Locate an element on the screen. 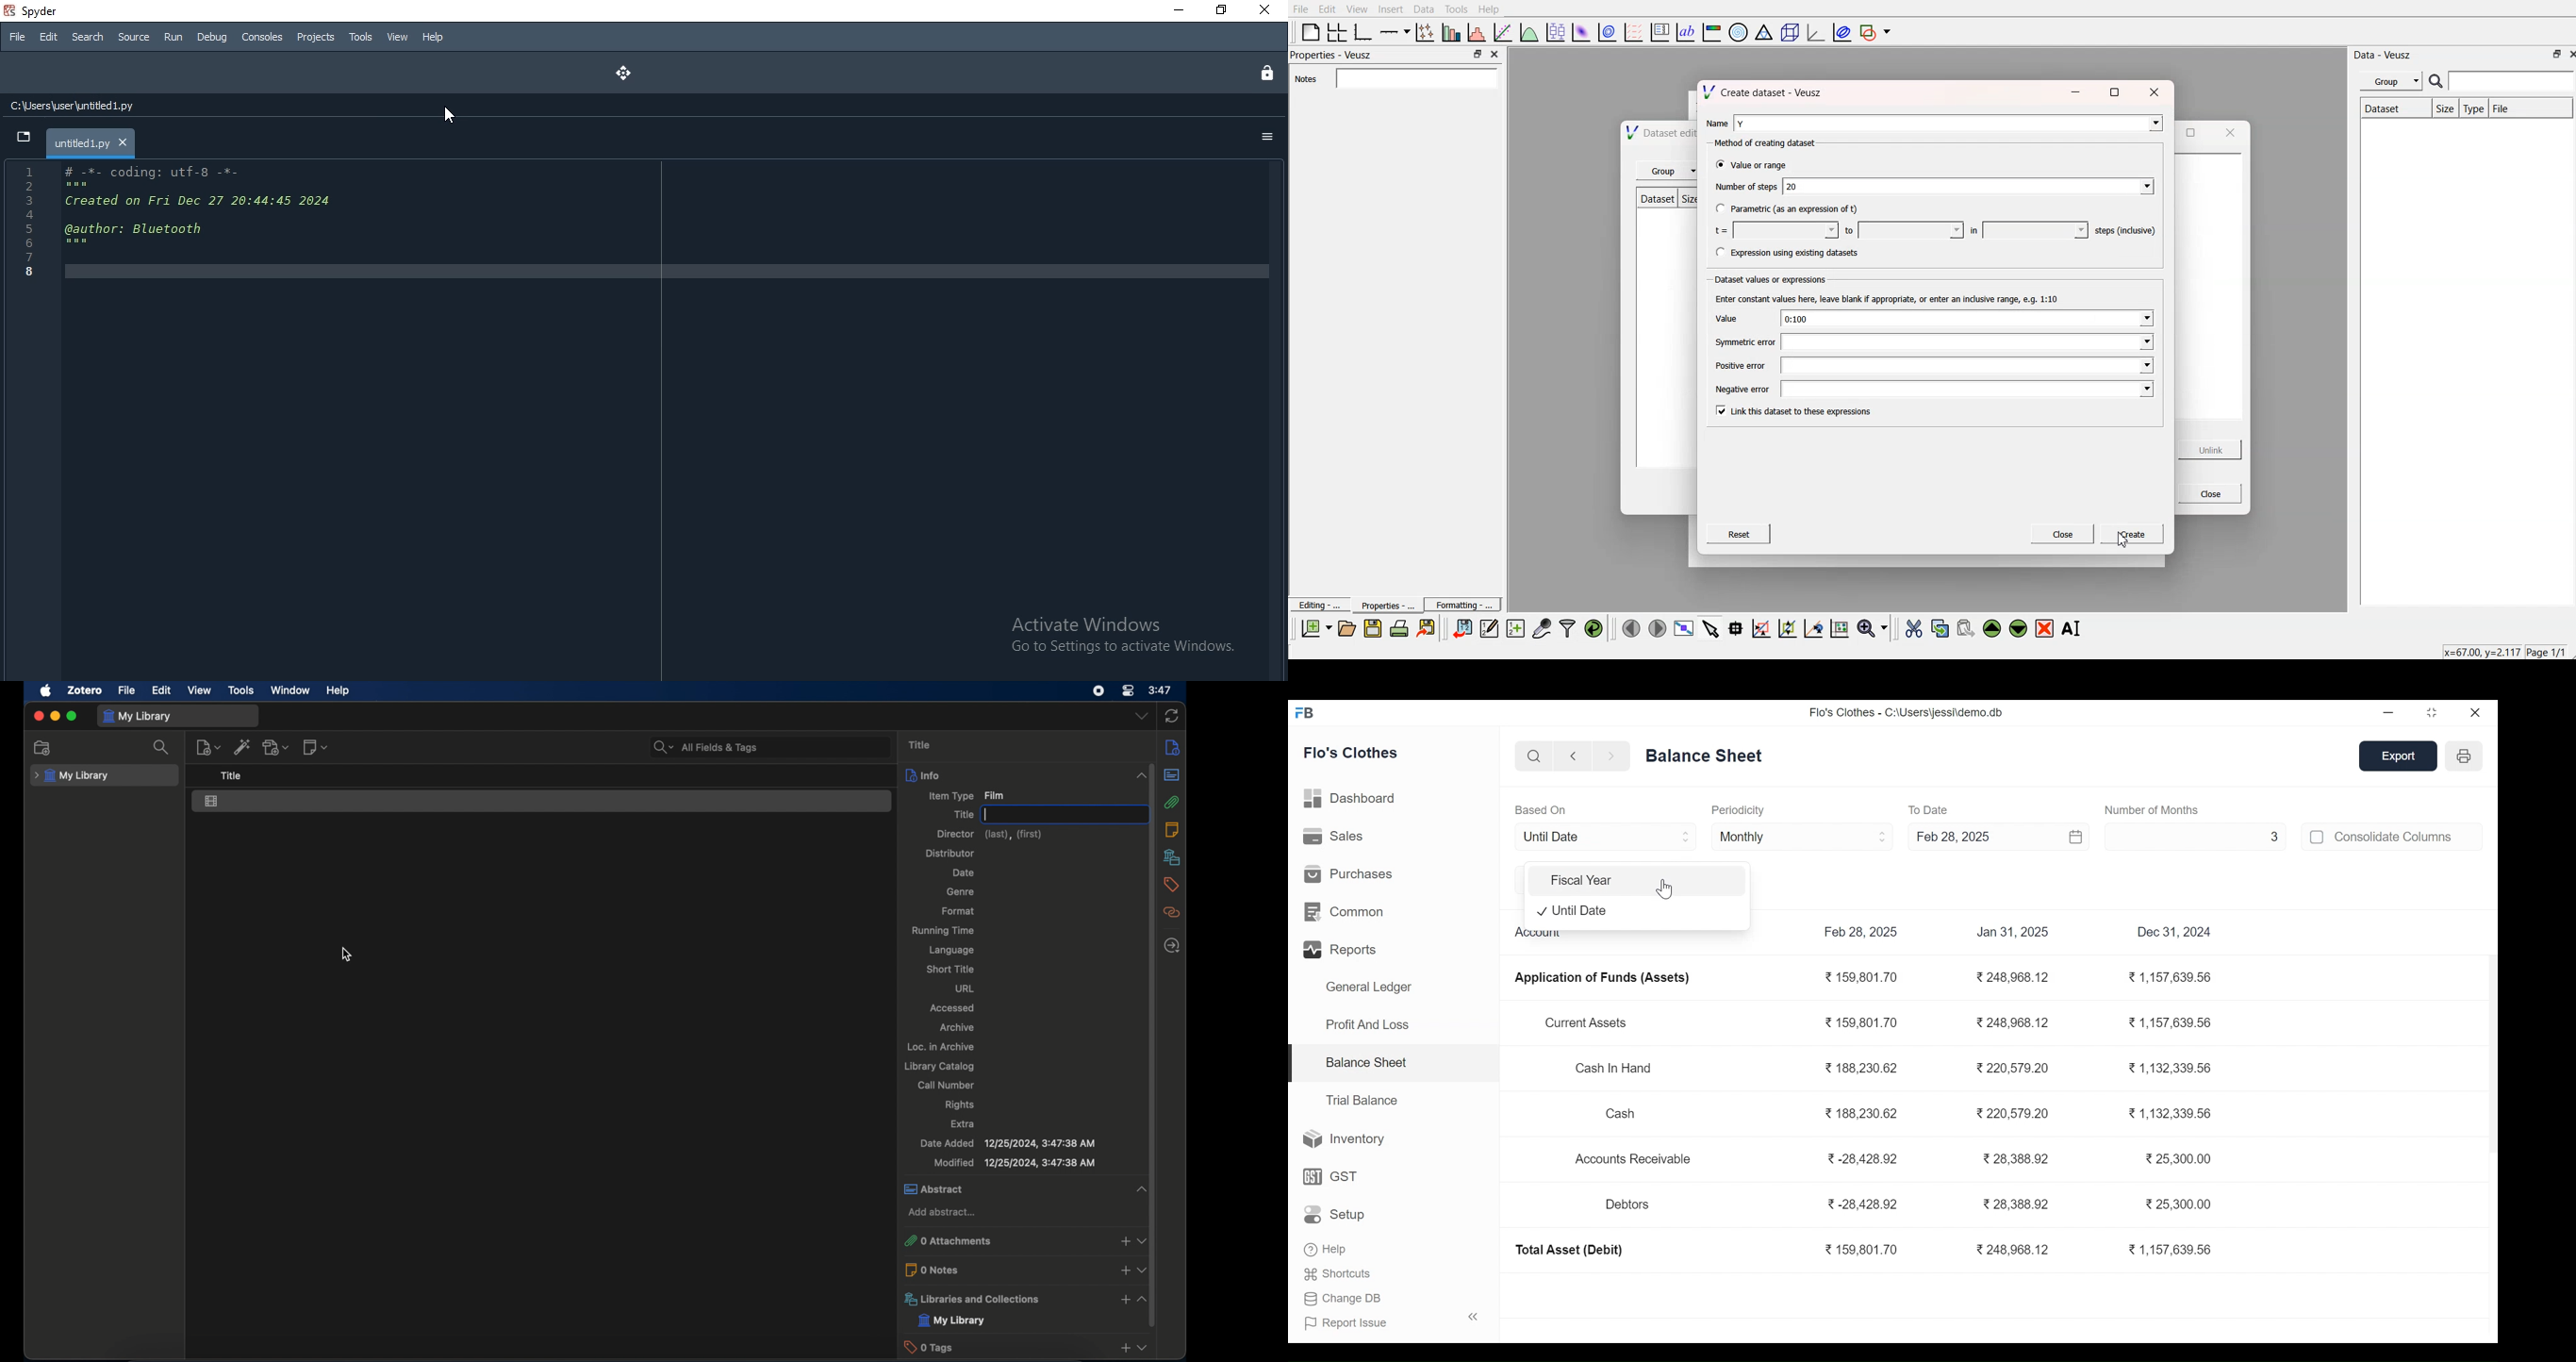 The width and height of the screenshot is (2576, 1372). General Ledger is located at coordinates (1369, 989).